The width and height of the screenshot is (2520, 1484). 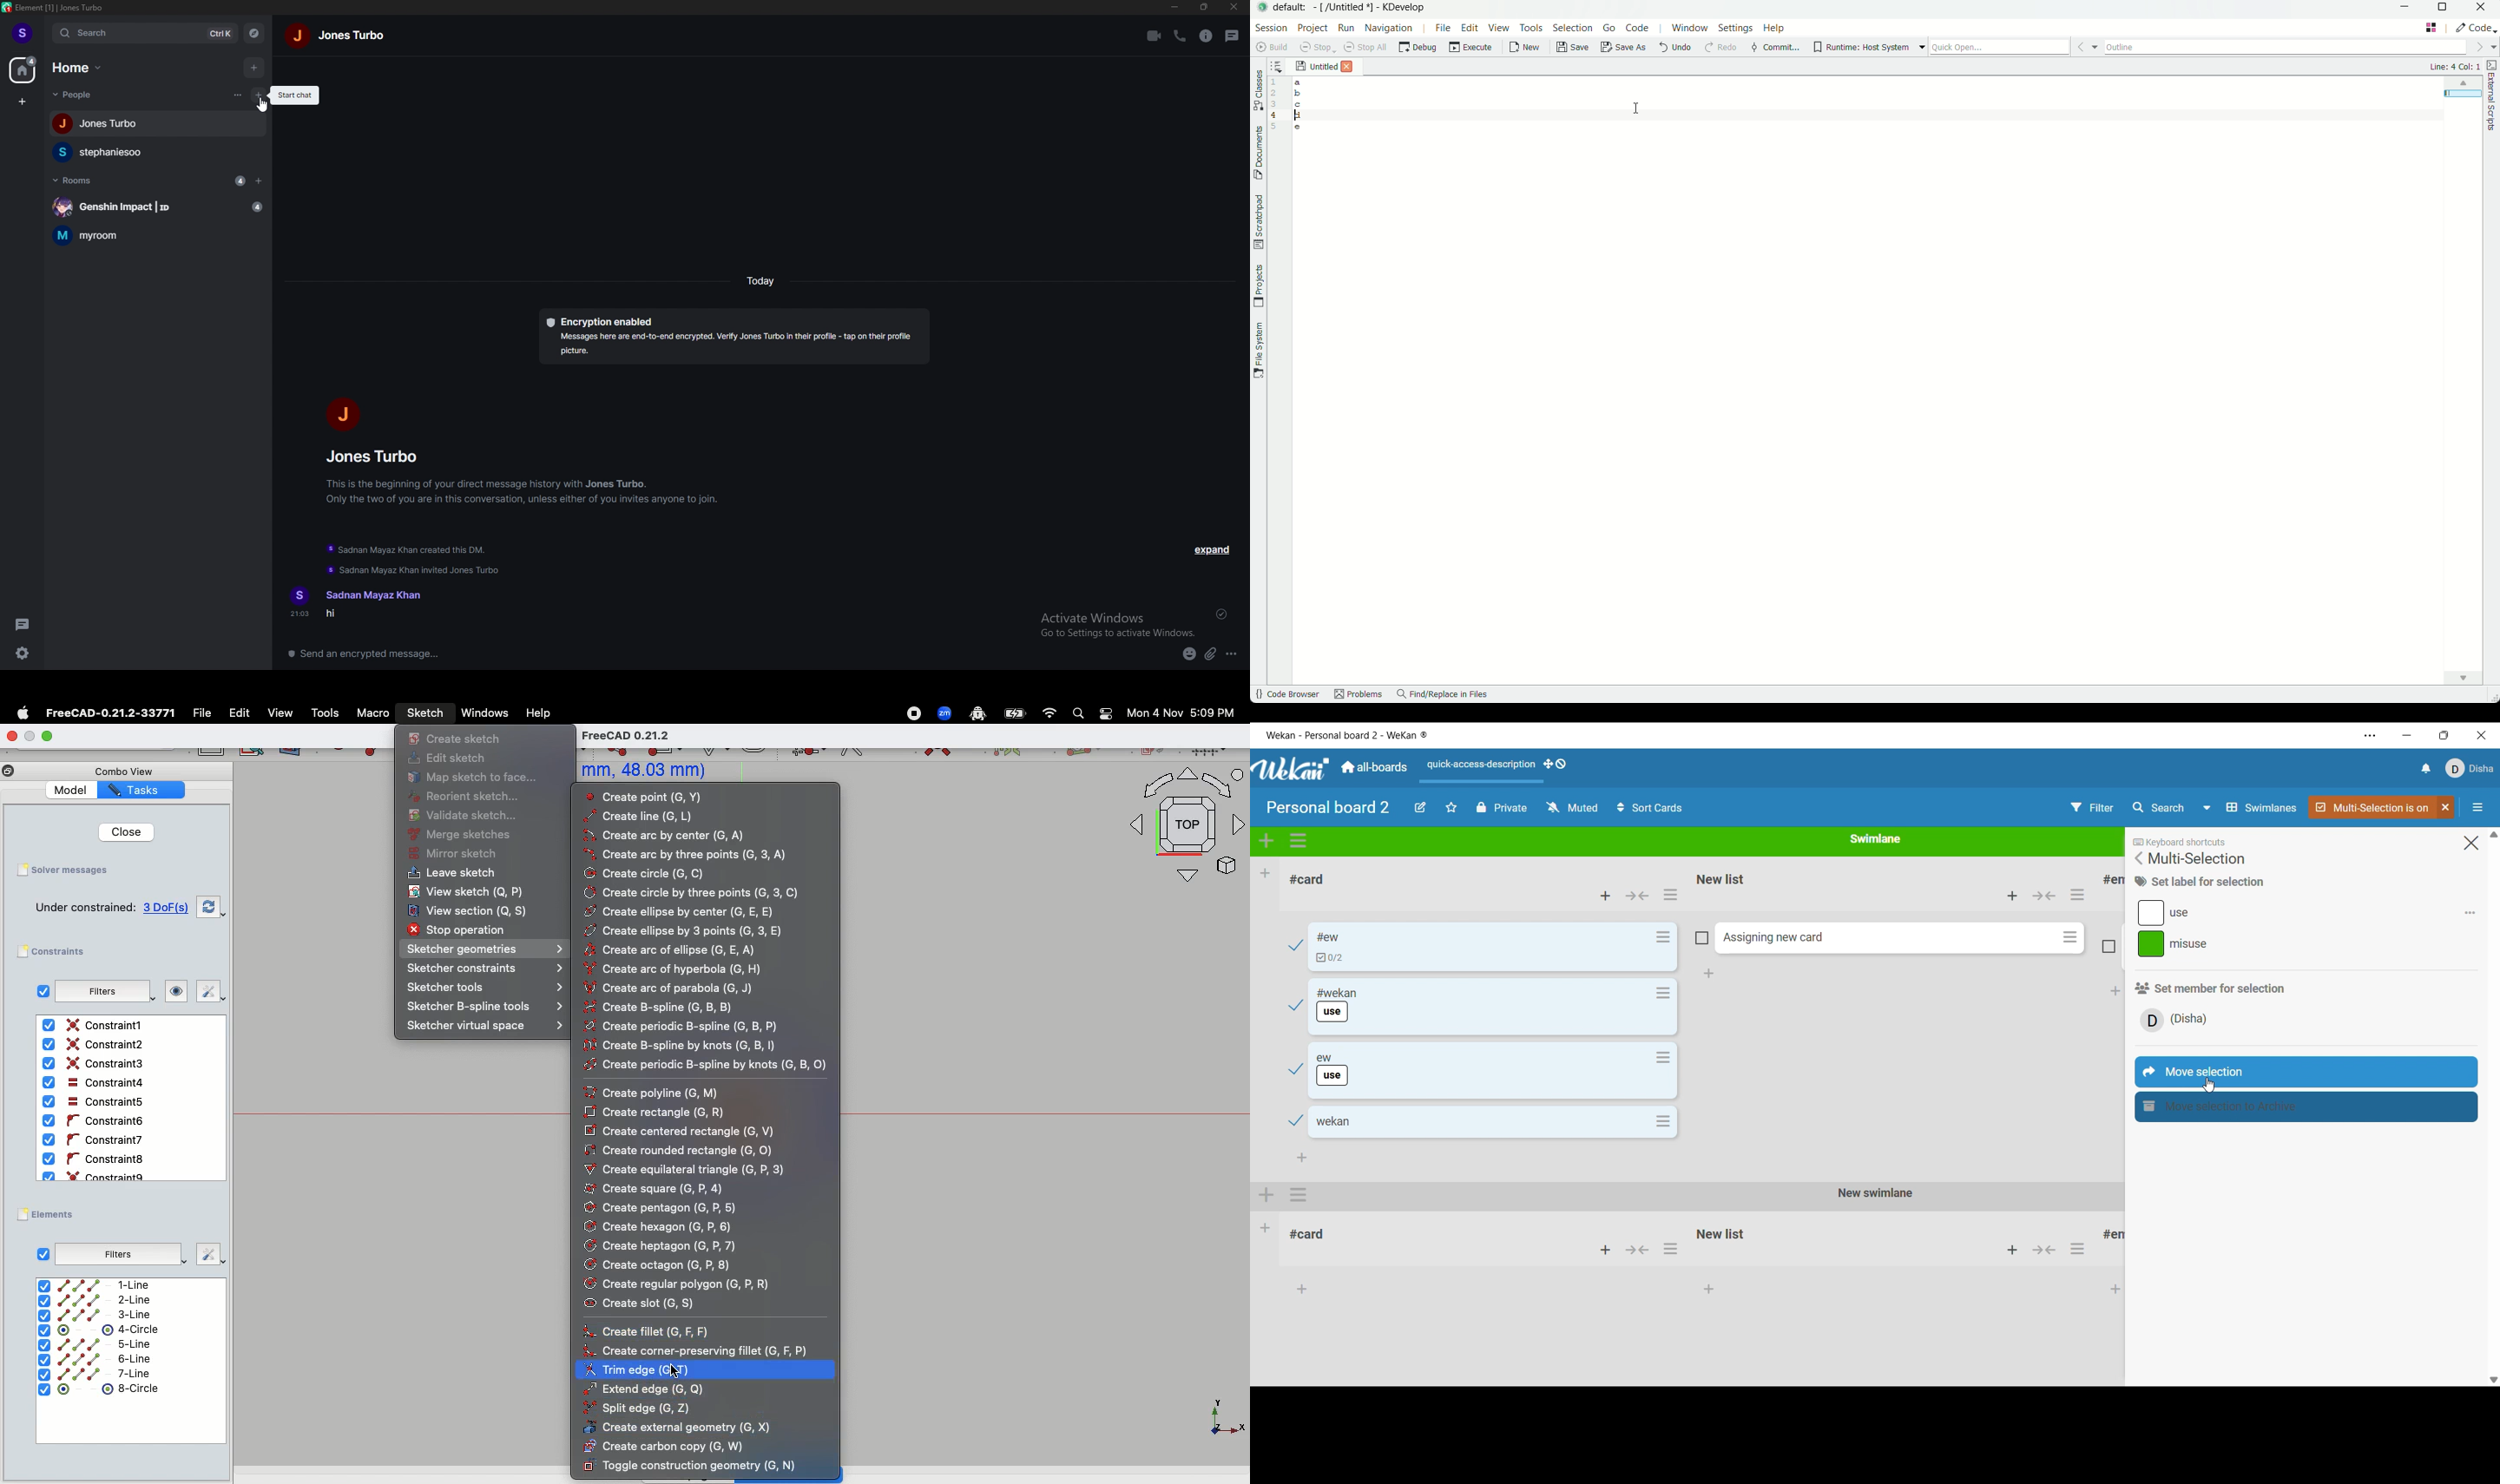 What do you see at coordinates (2115, 880) in the screenshot?
I see `List title` at bounding box center [2115, 880].